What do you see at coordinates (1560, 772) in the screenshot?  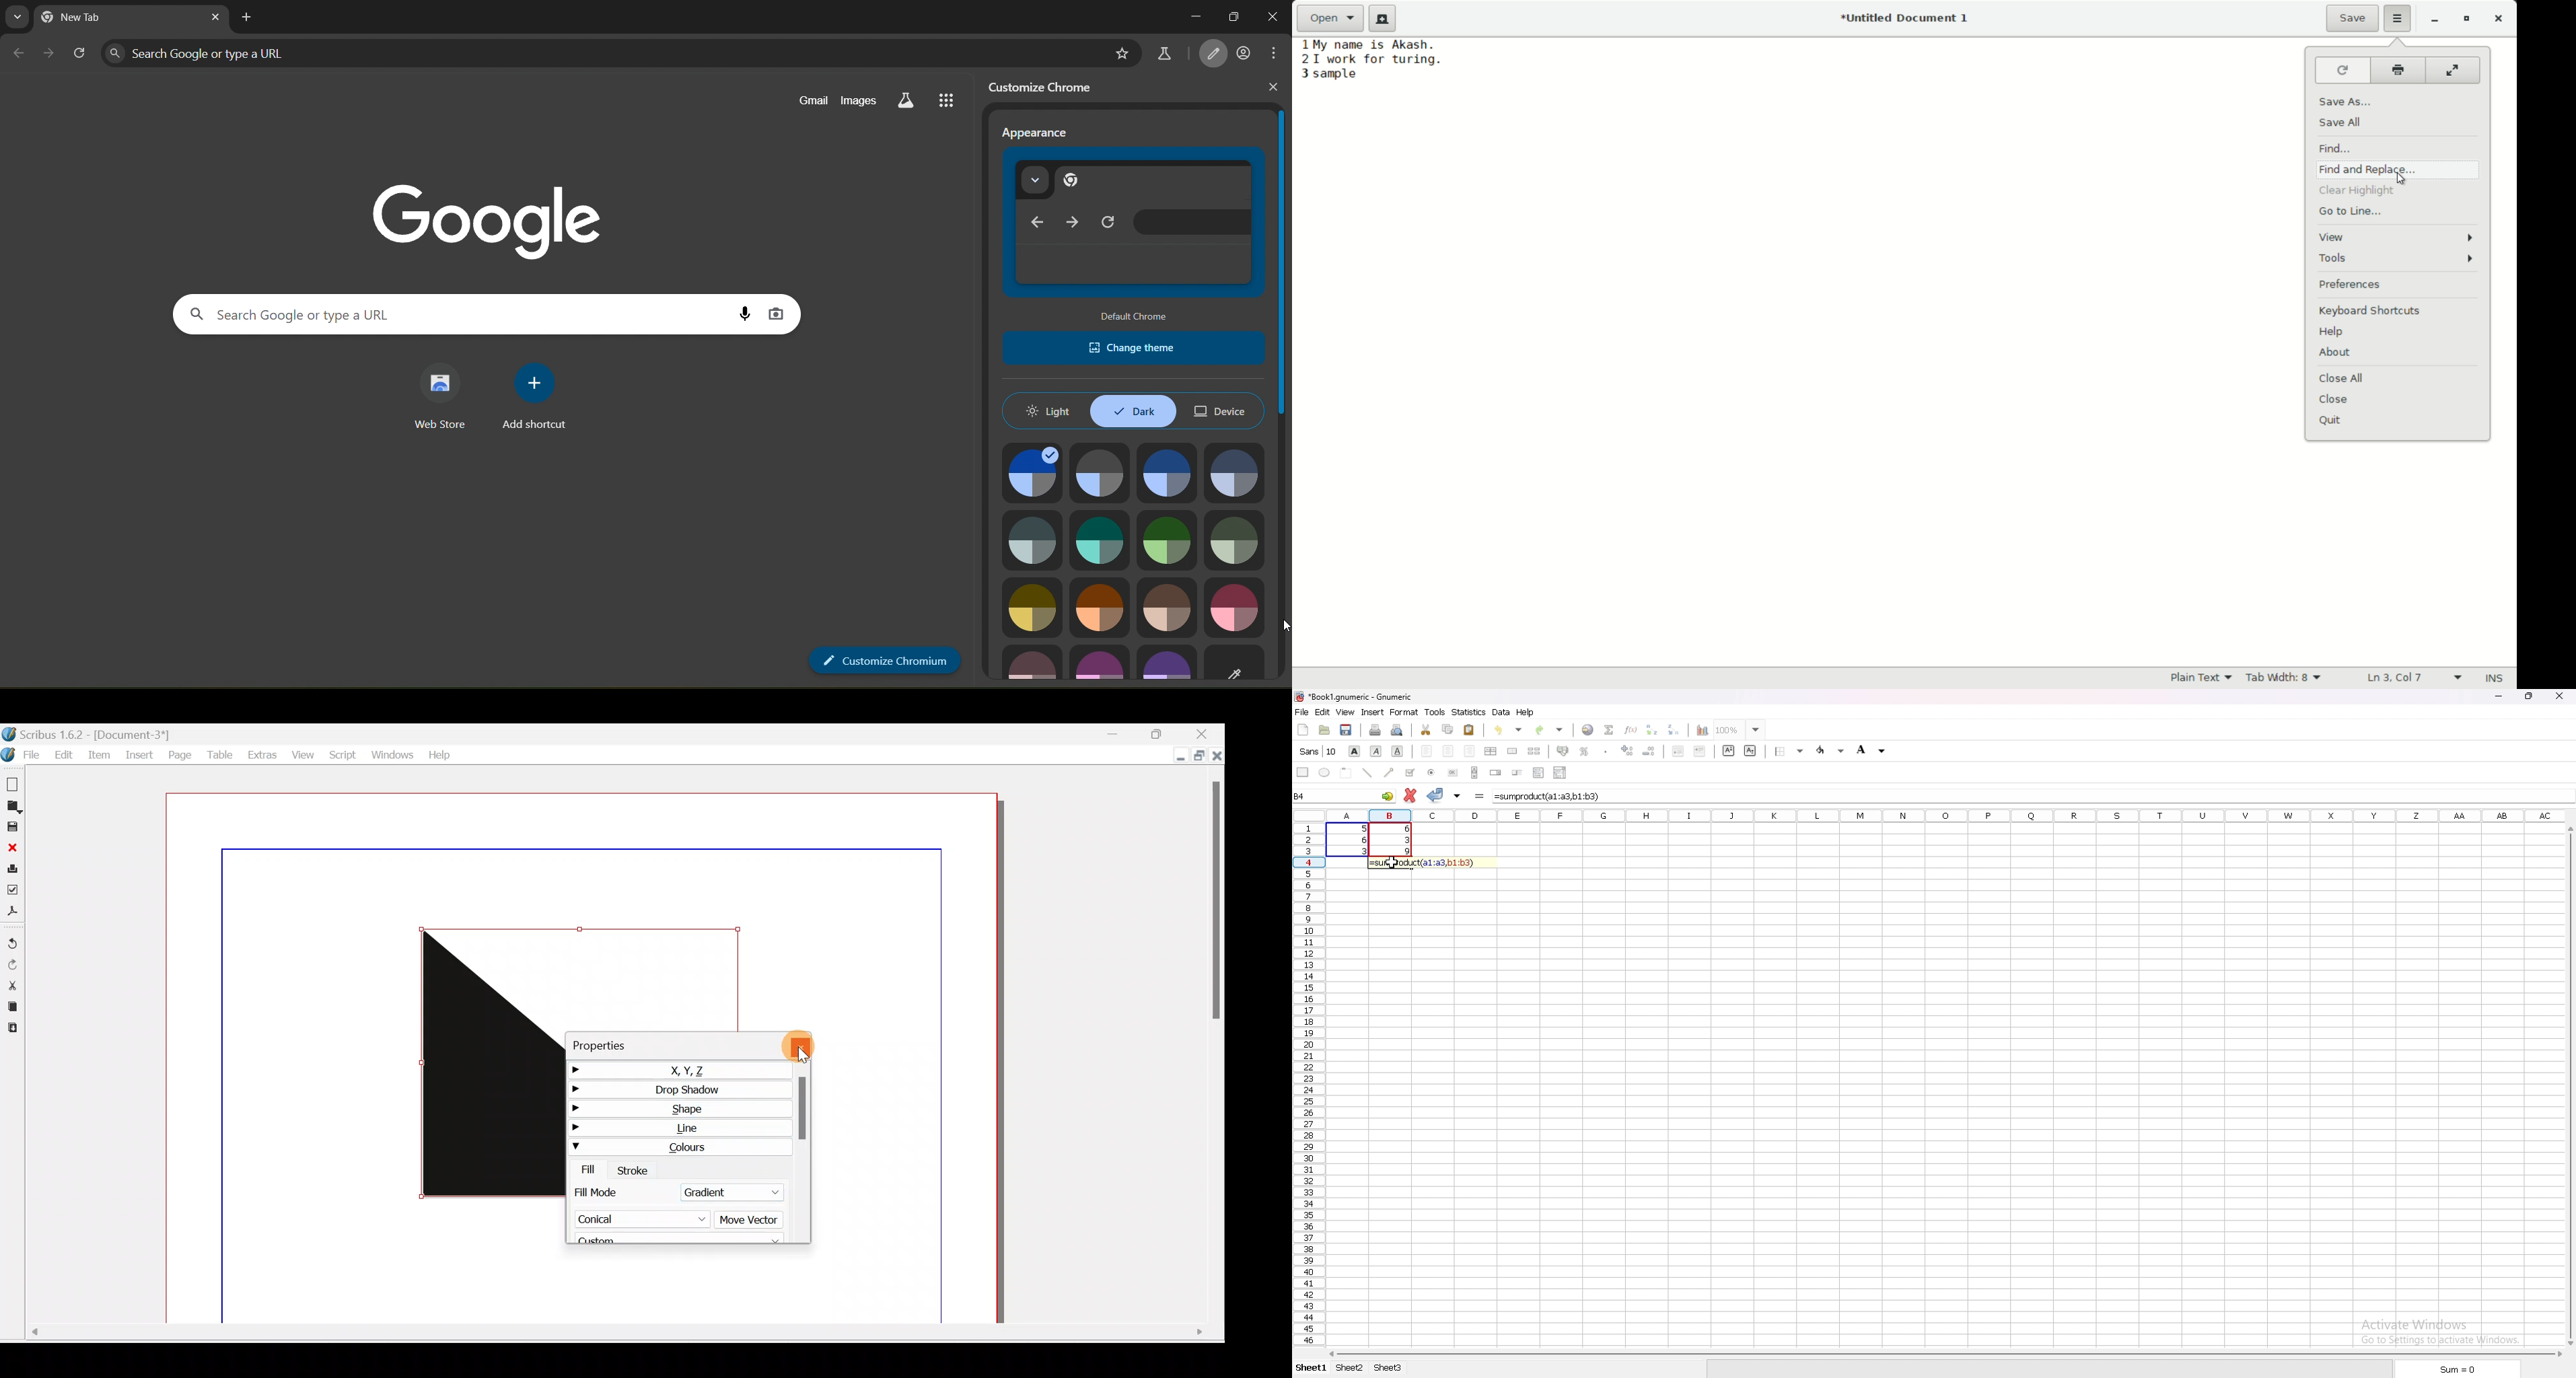 I see `combo box` at bounding box center [1560, 772].